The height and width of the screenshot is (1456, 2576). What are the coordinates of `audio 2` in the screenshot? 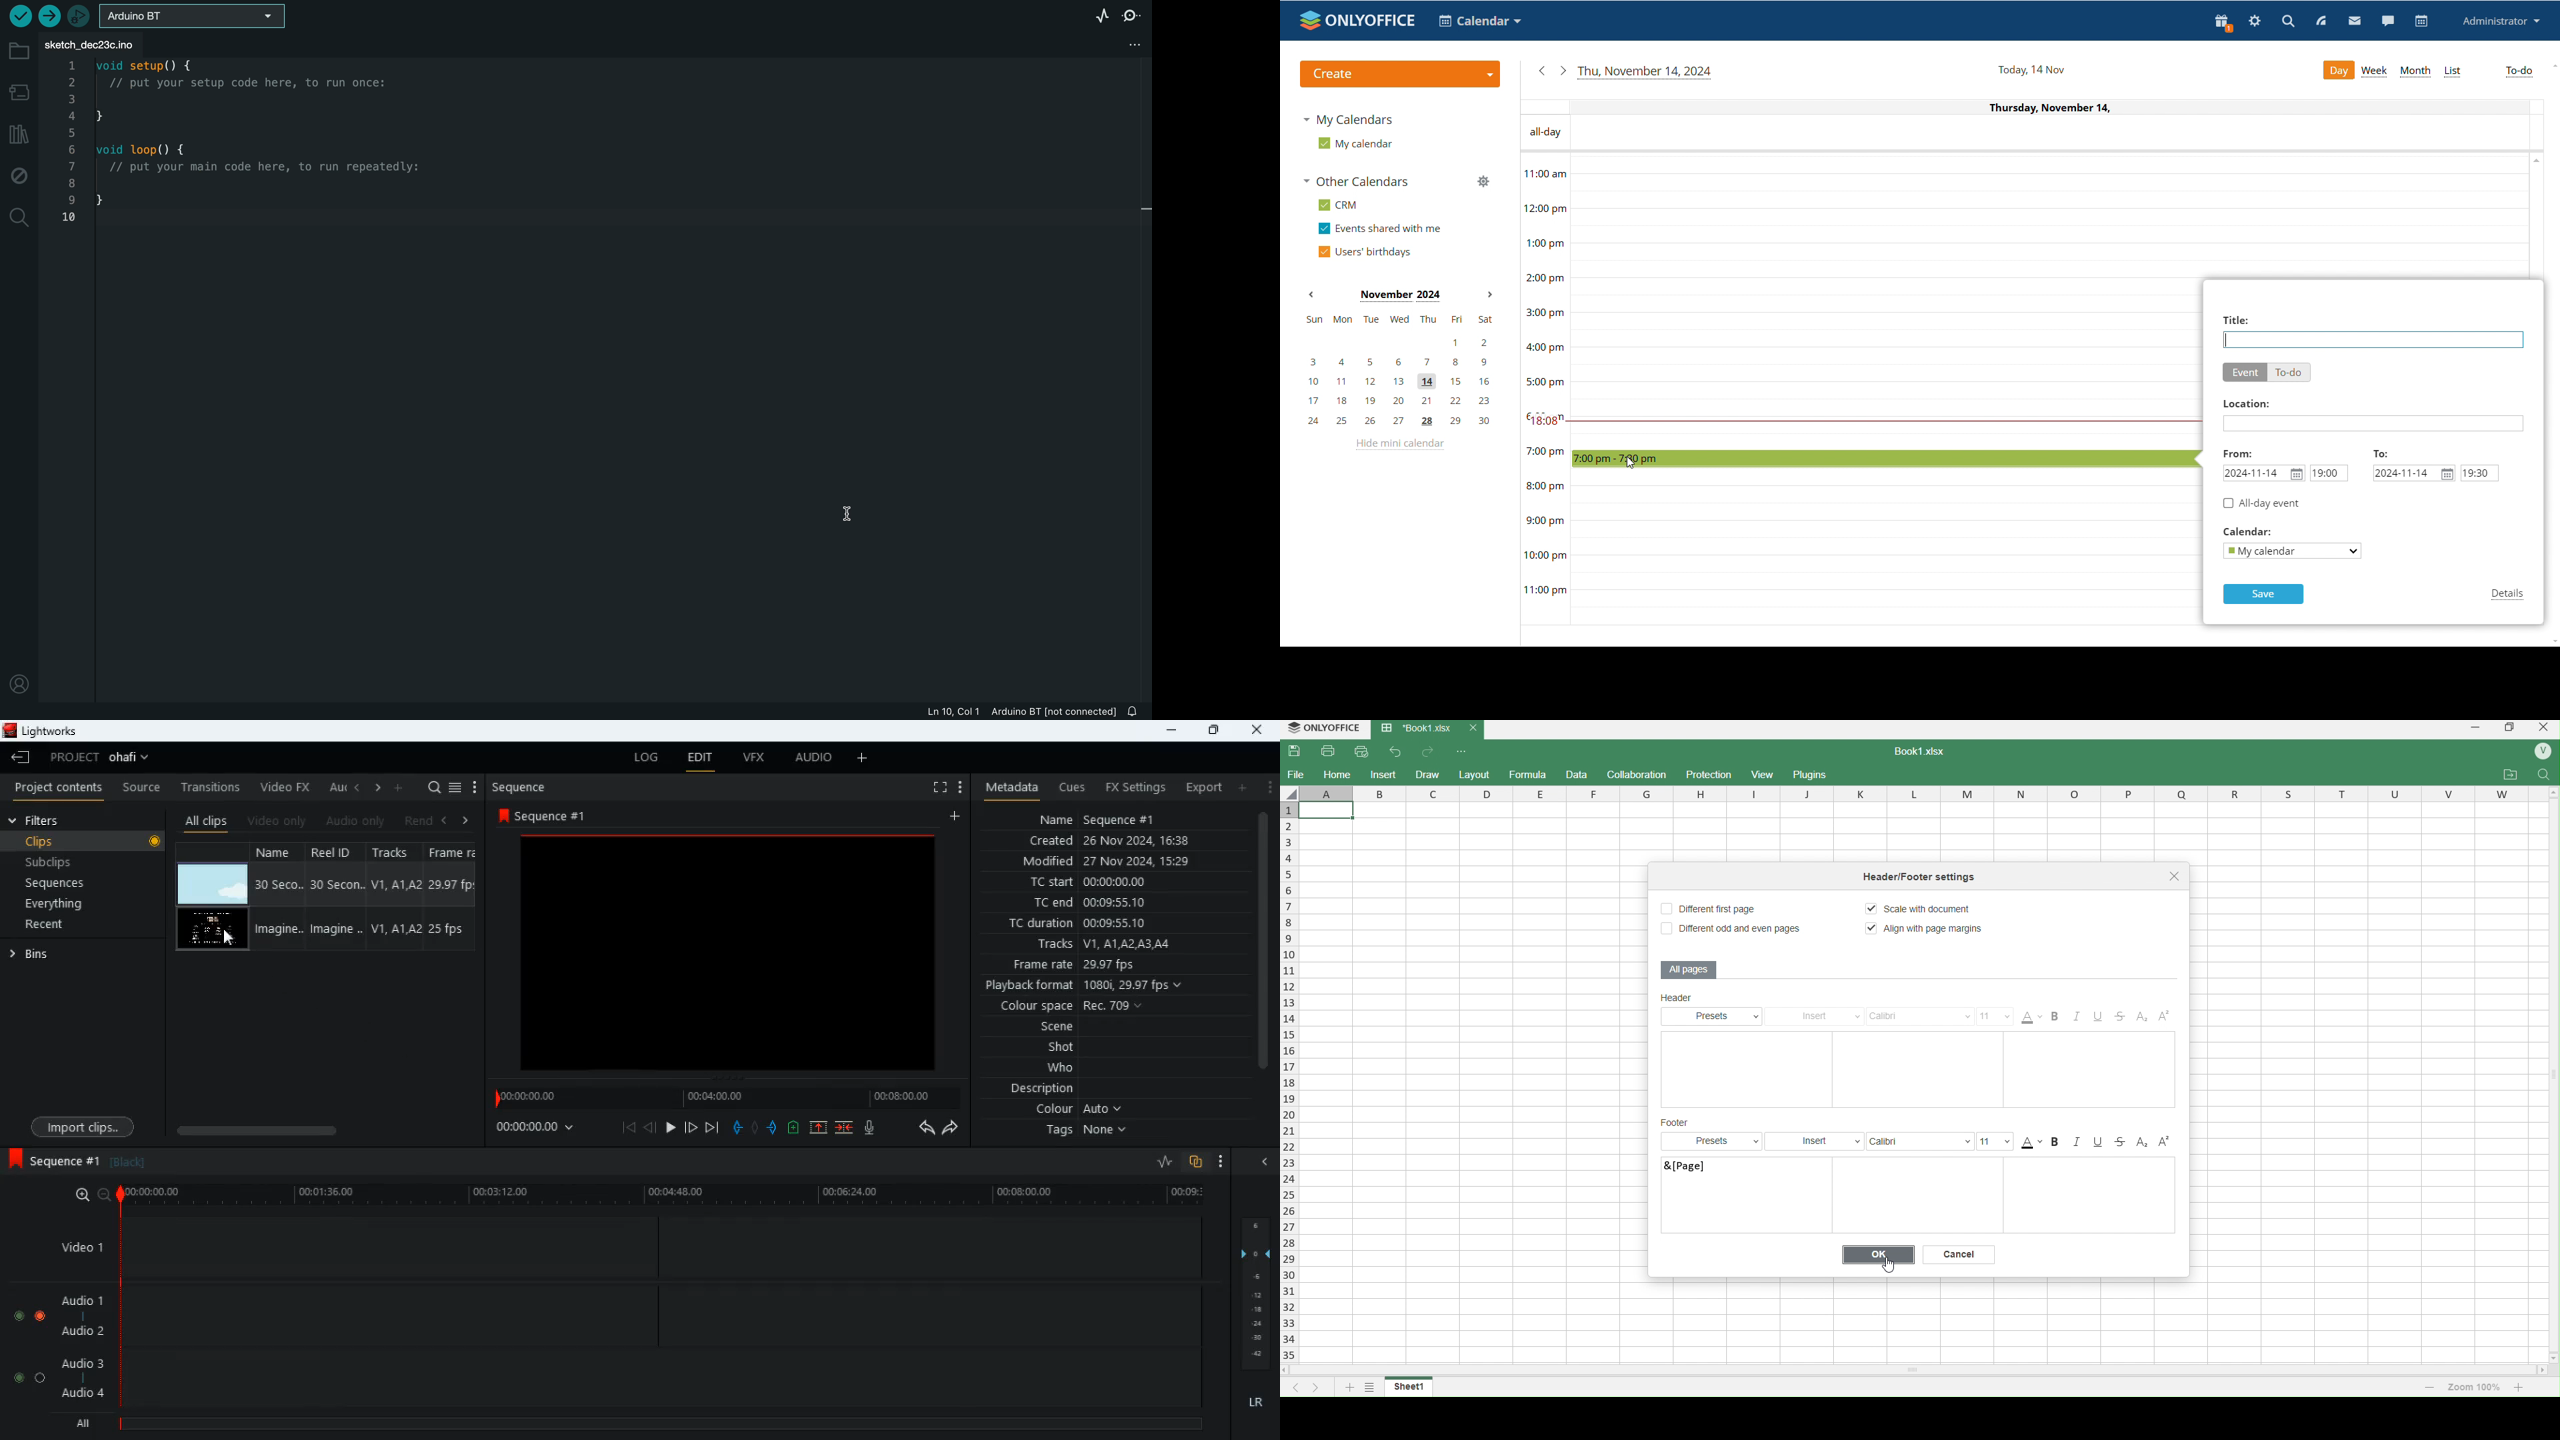 It's located at (78, 1333).